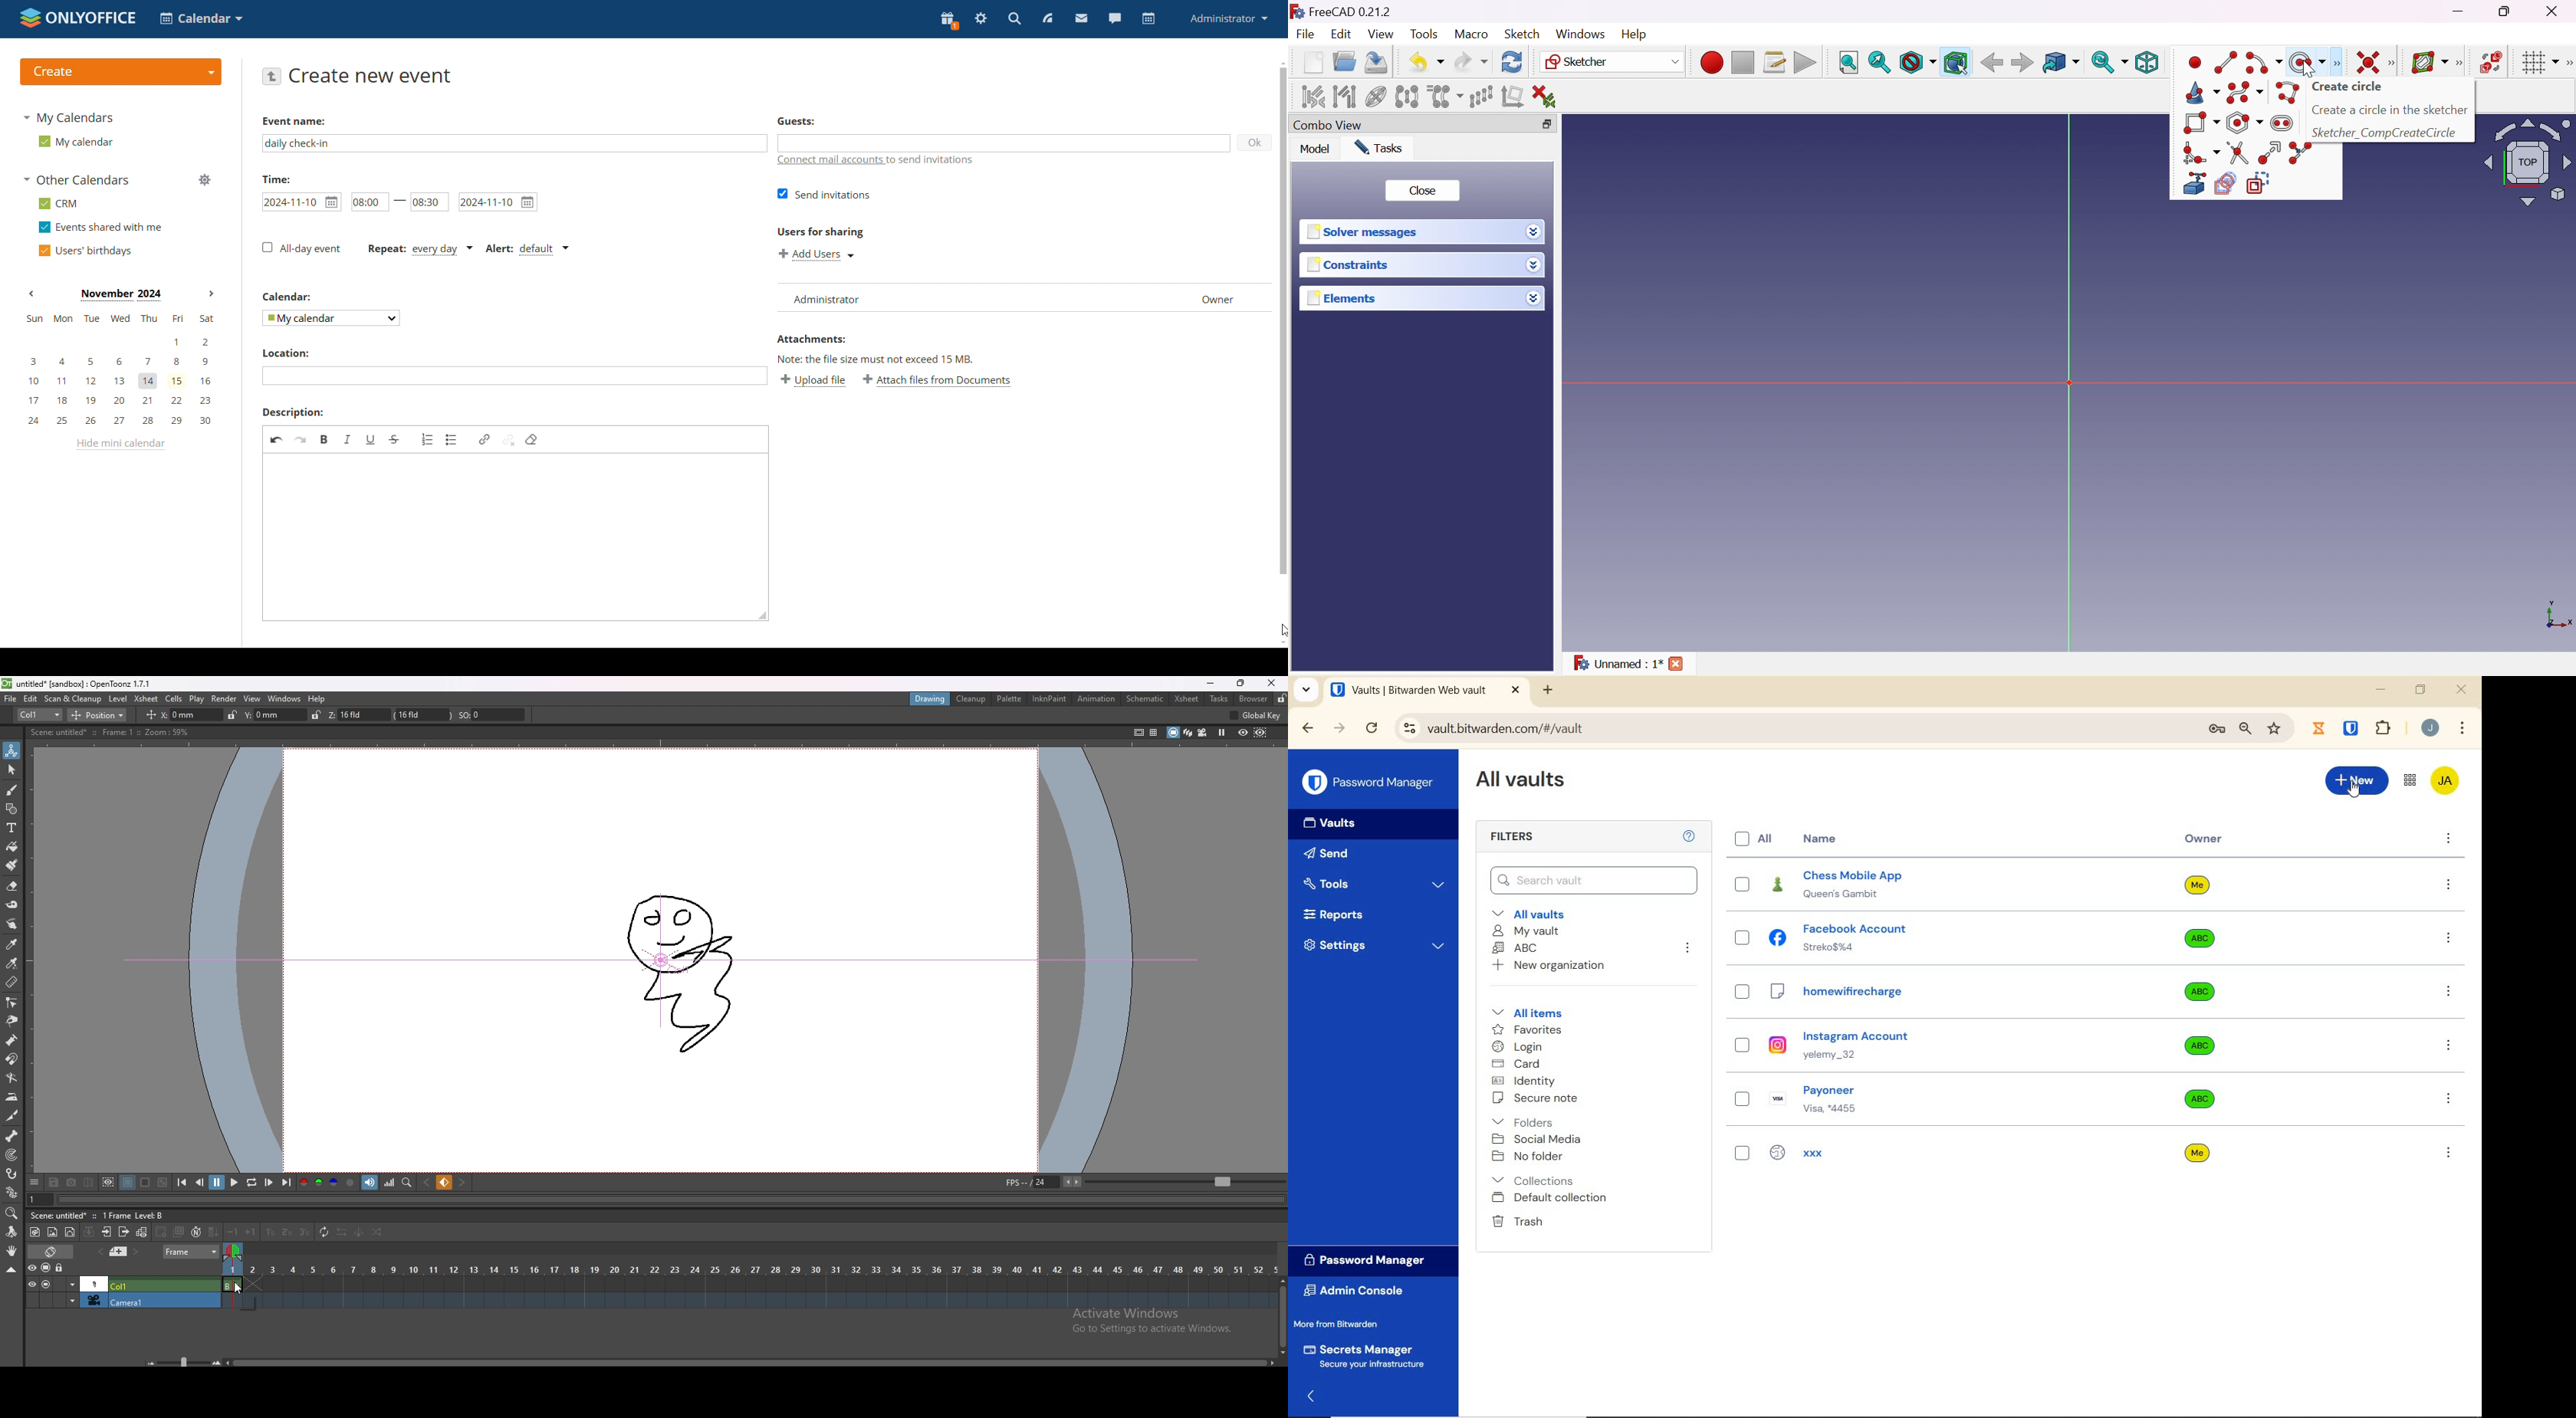  I want to click on field guide, so click(1153, 732).